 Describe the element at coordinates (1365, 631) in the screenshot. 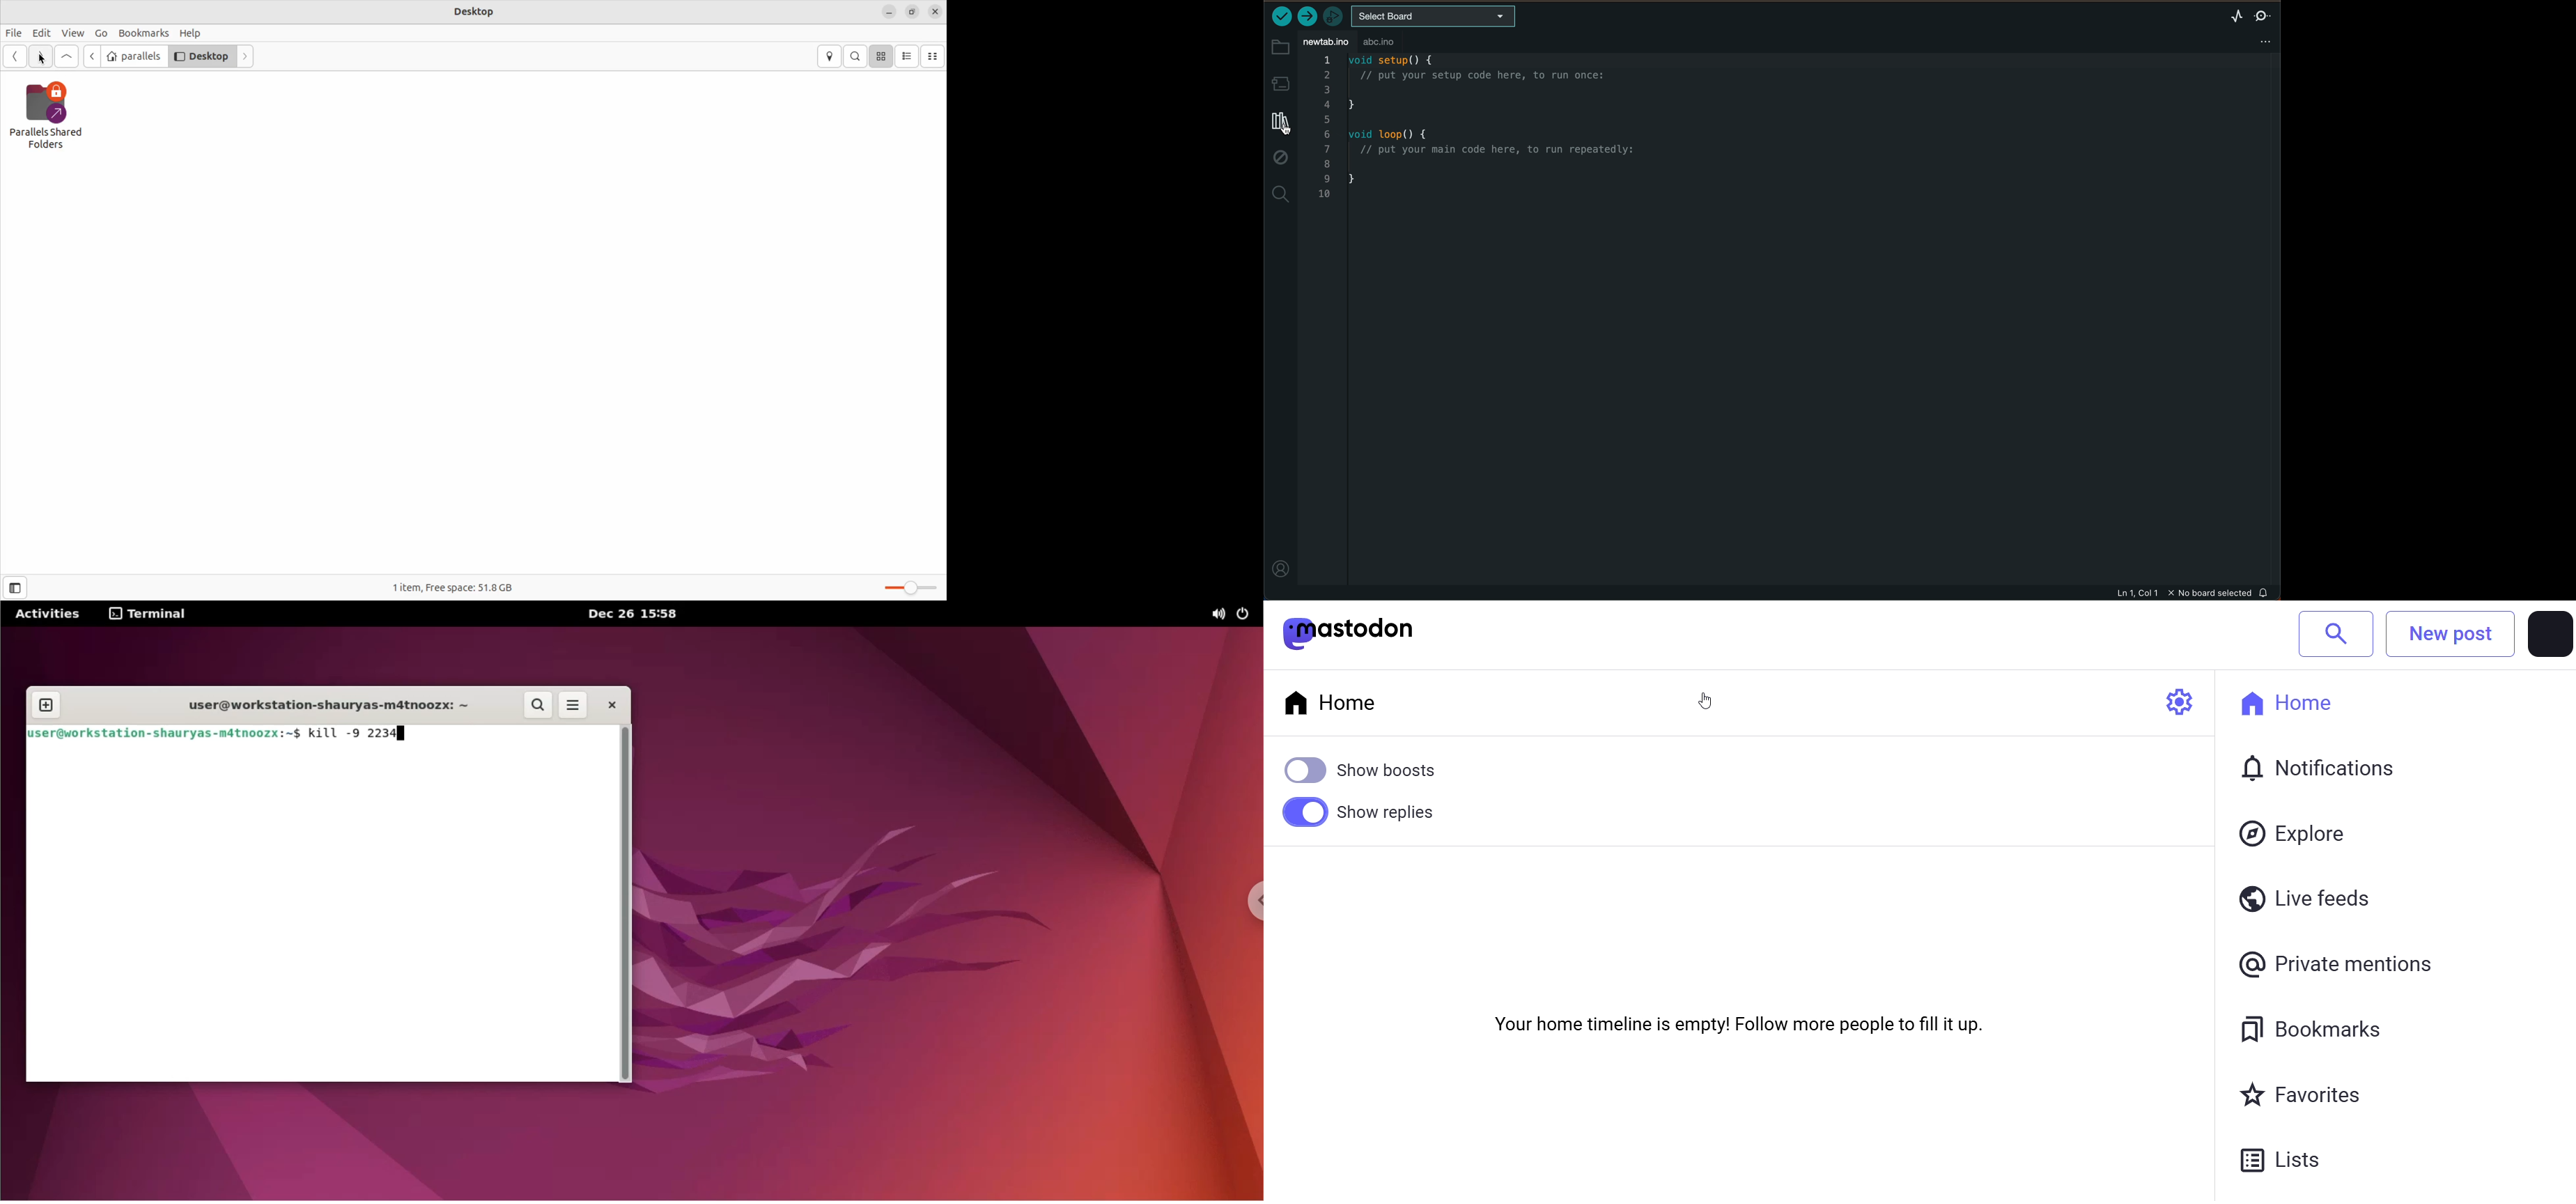

I see `mastodon` at that location.